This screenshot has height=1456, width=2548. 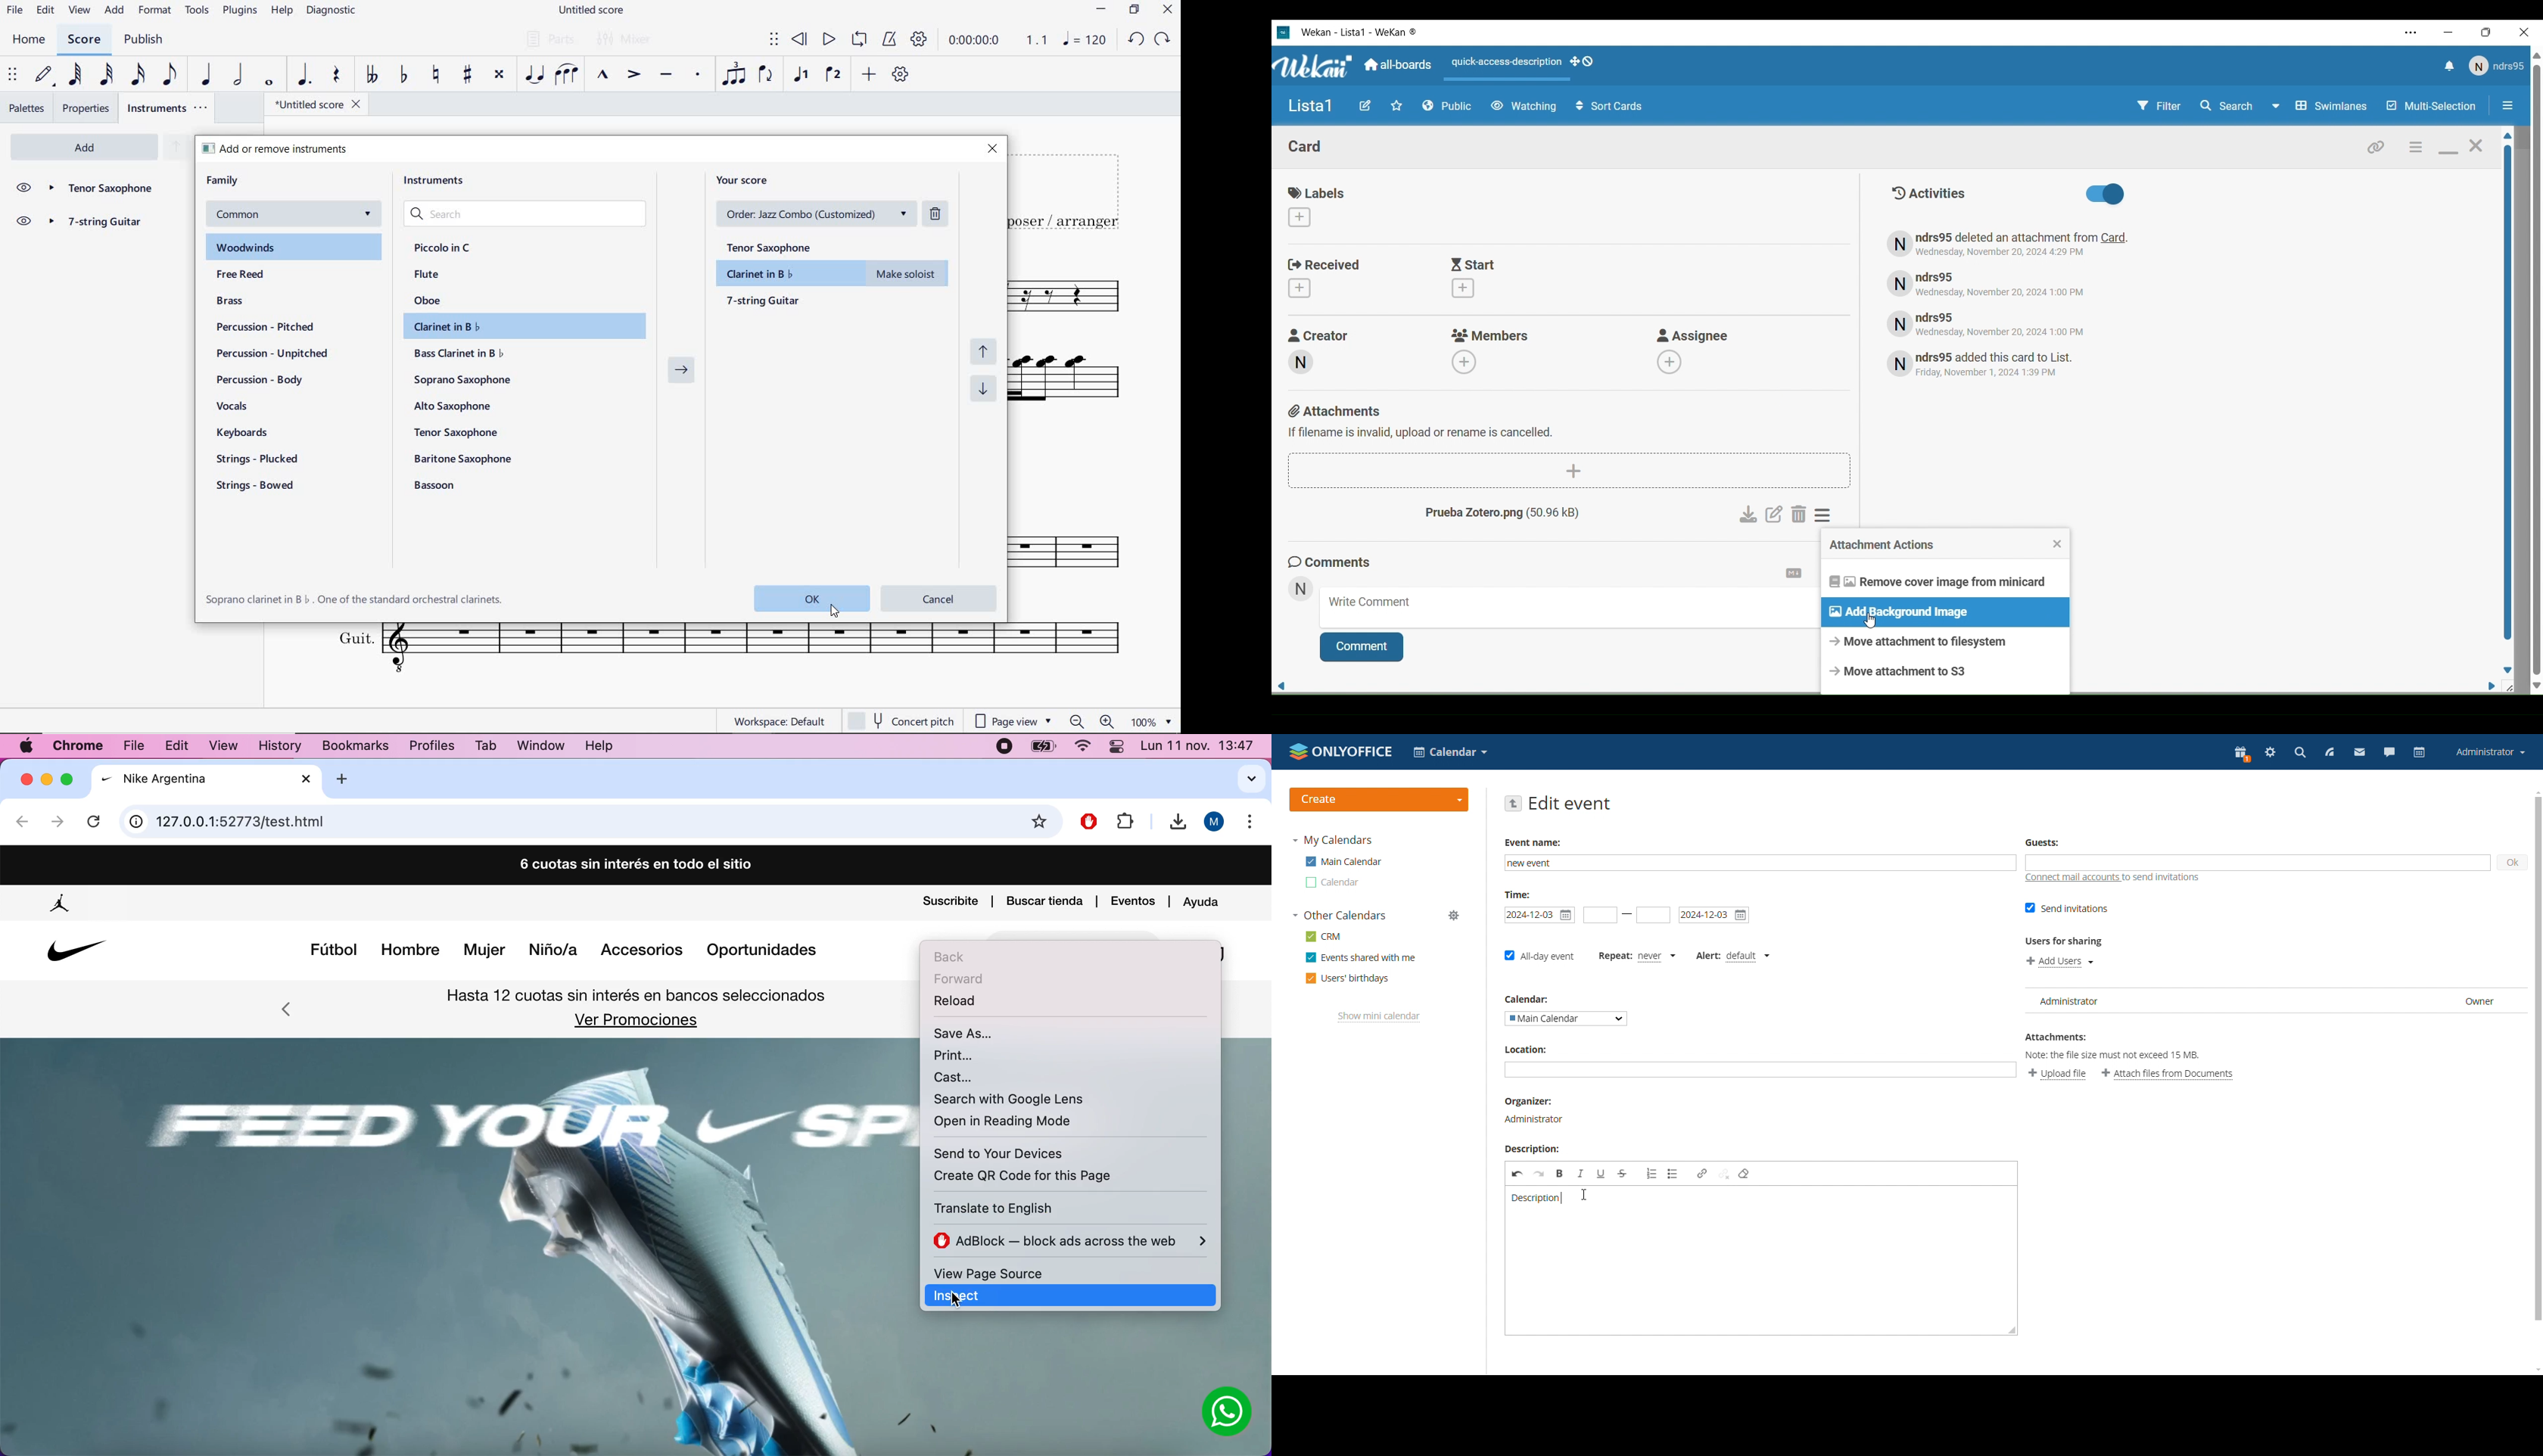 I want to click on description, so click(x=1537, y=1199).